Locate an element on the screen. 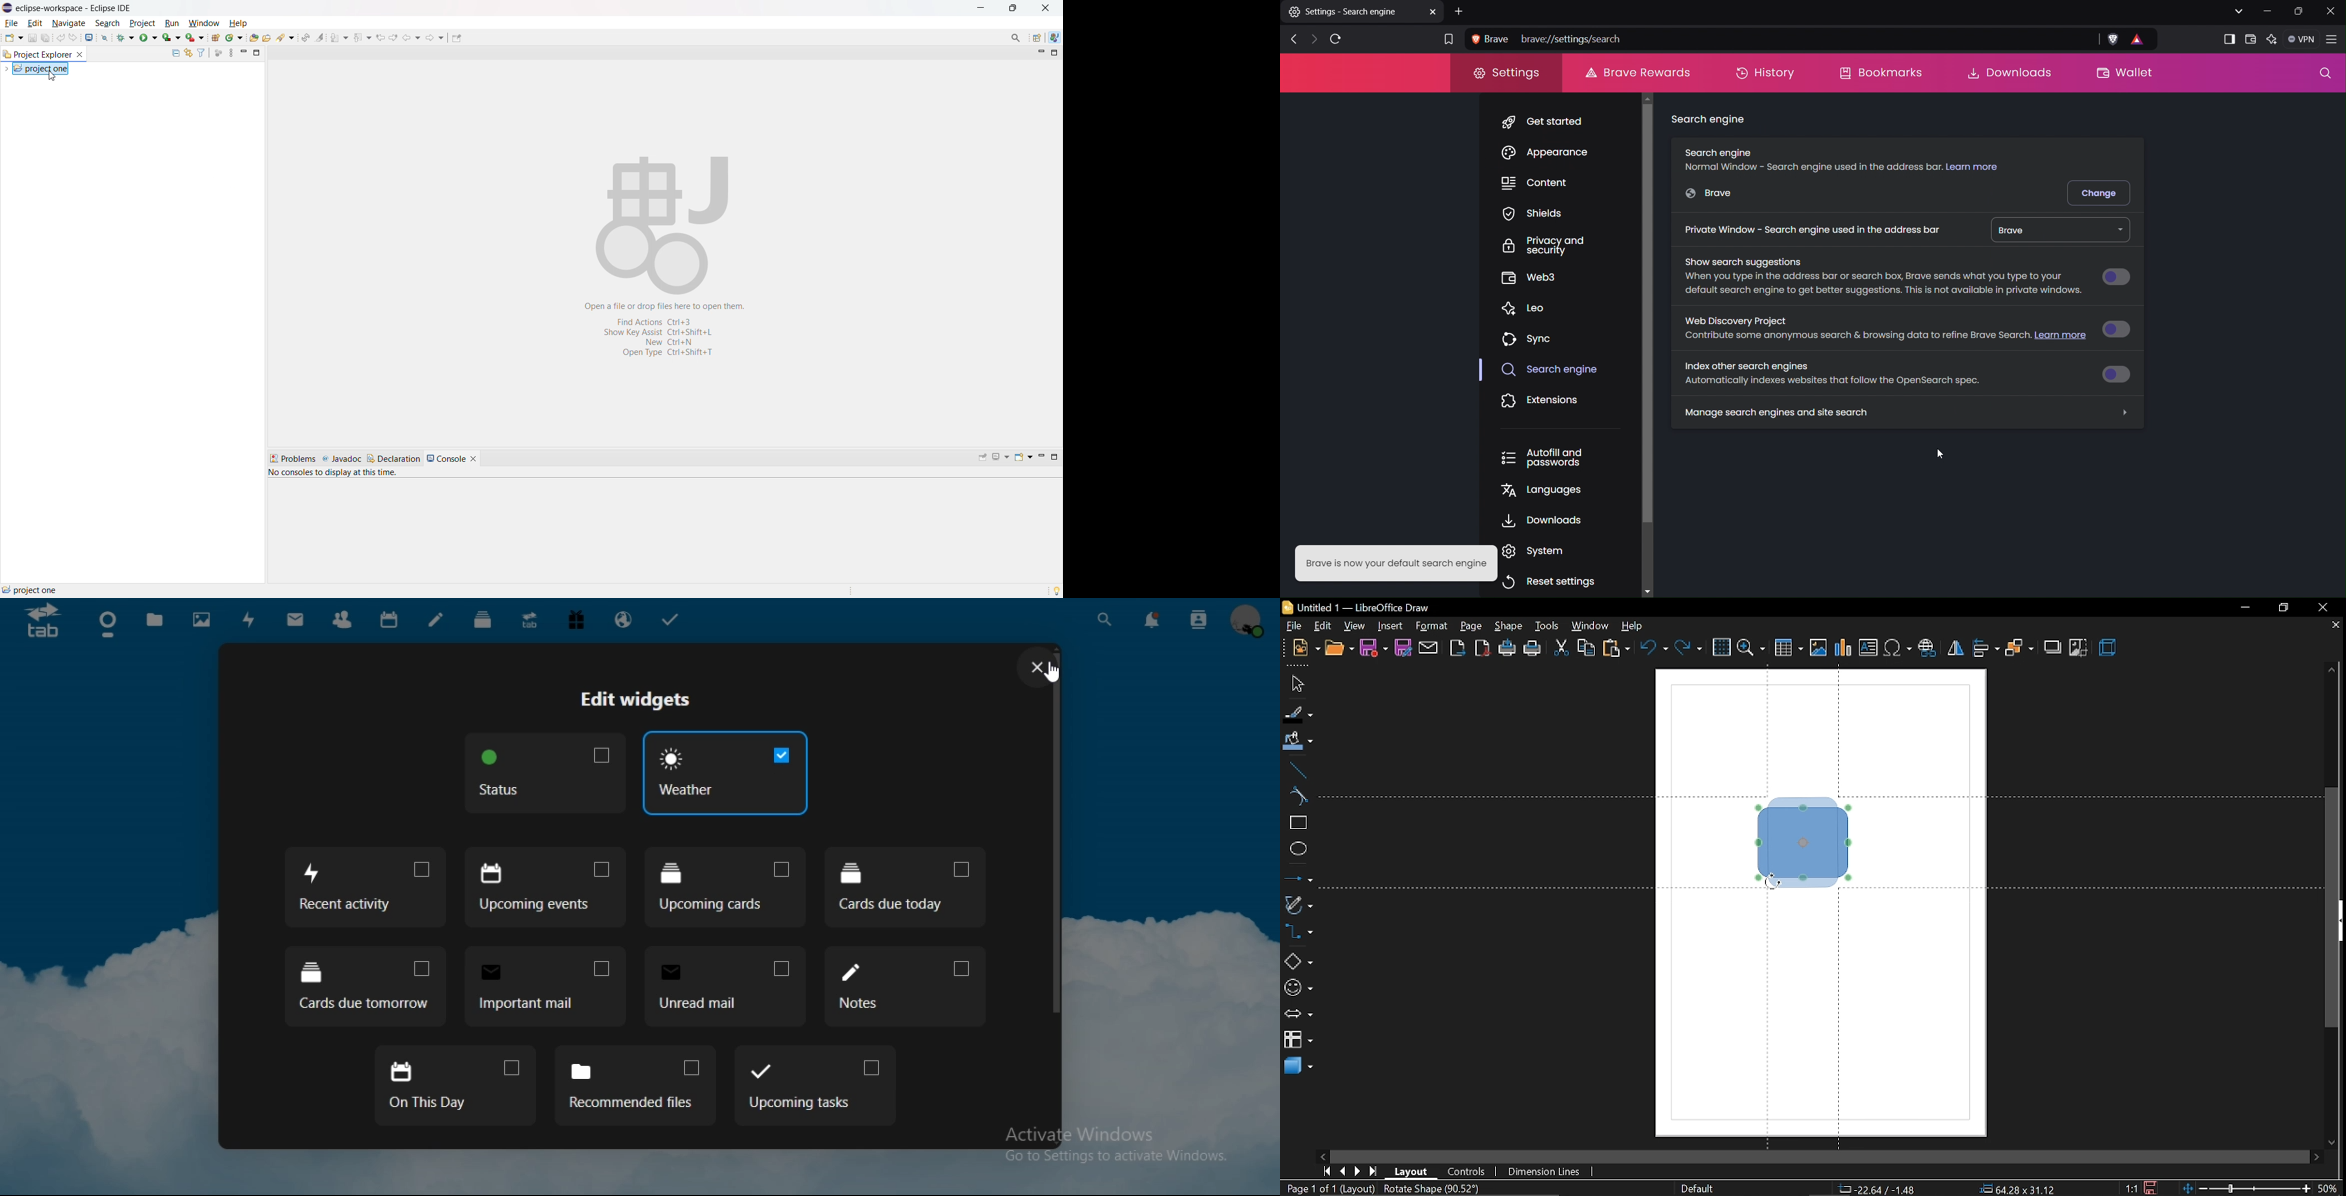 The height and width of the screenshot is (1204, 2352). activity is located at coordinates (249, 621).